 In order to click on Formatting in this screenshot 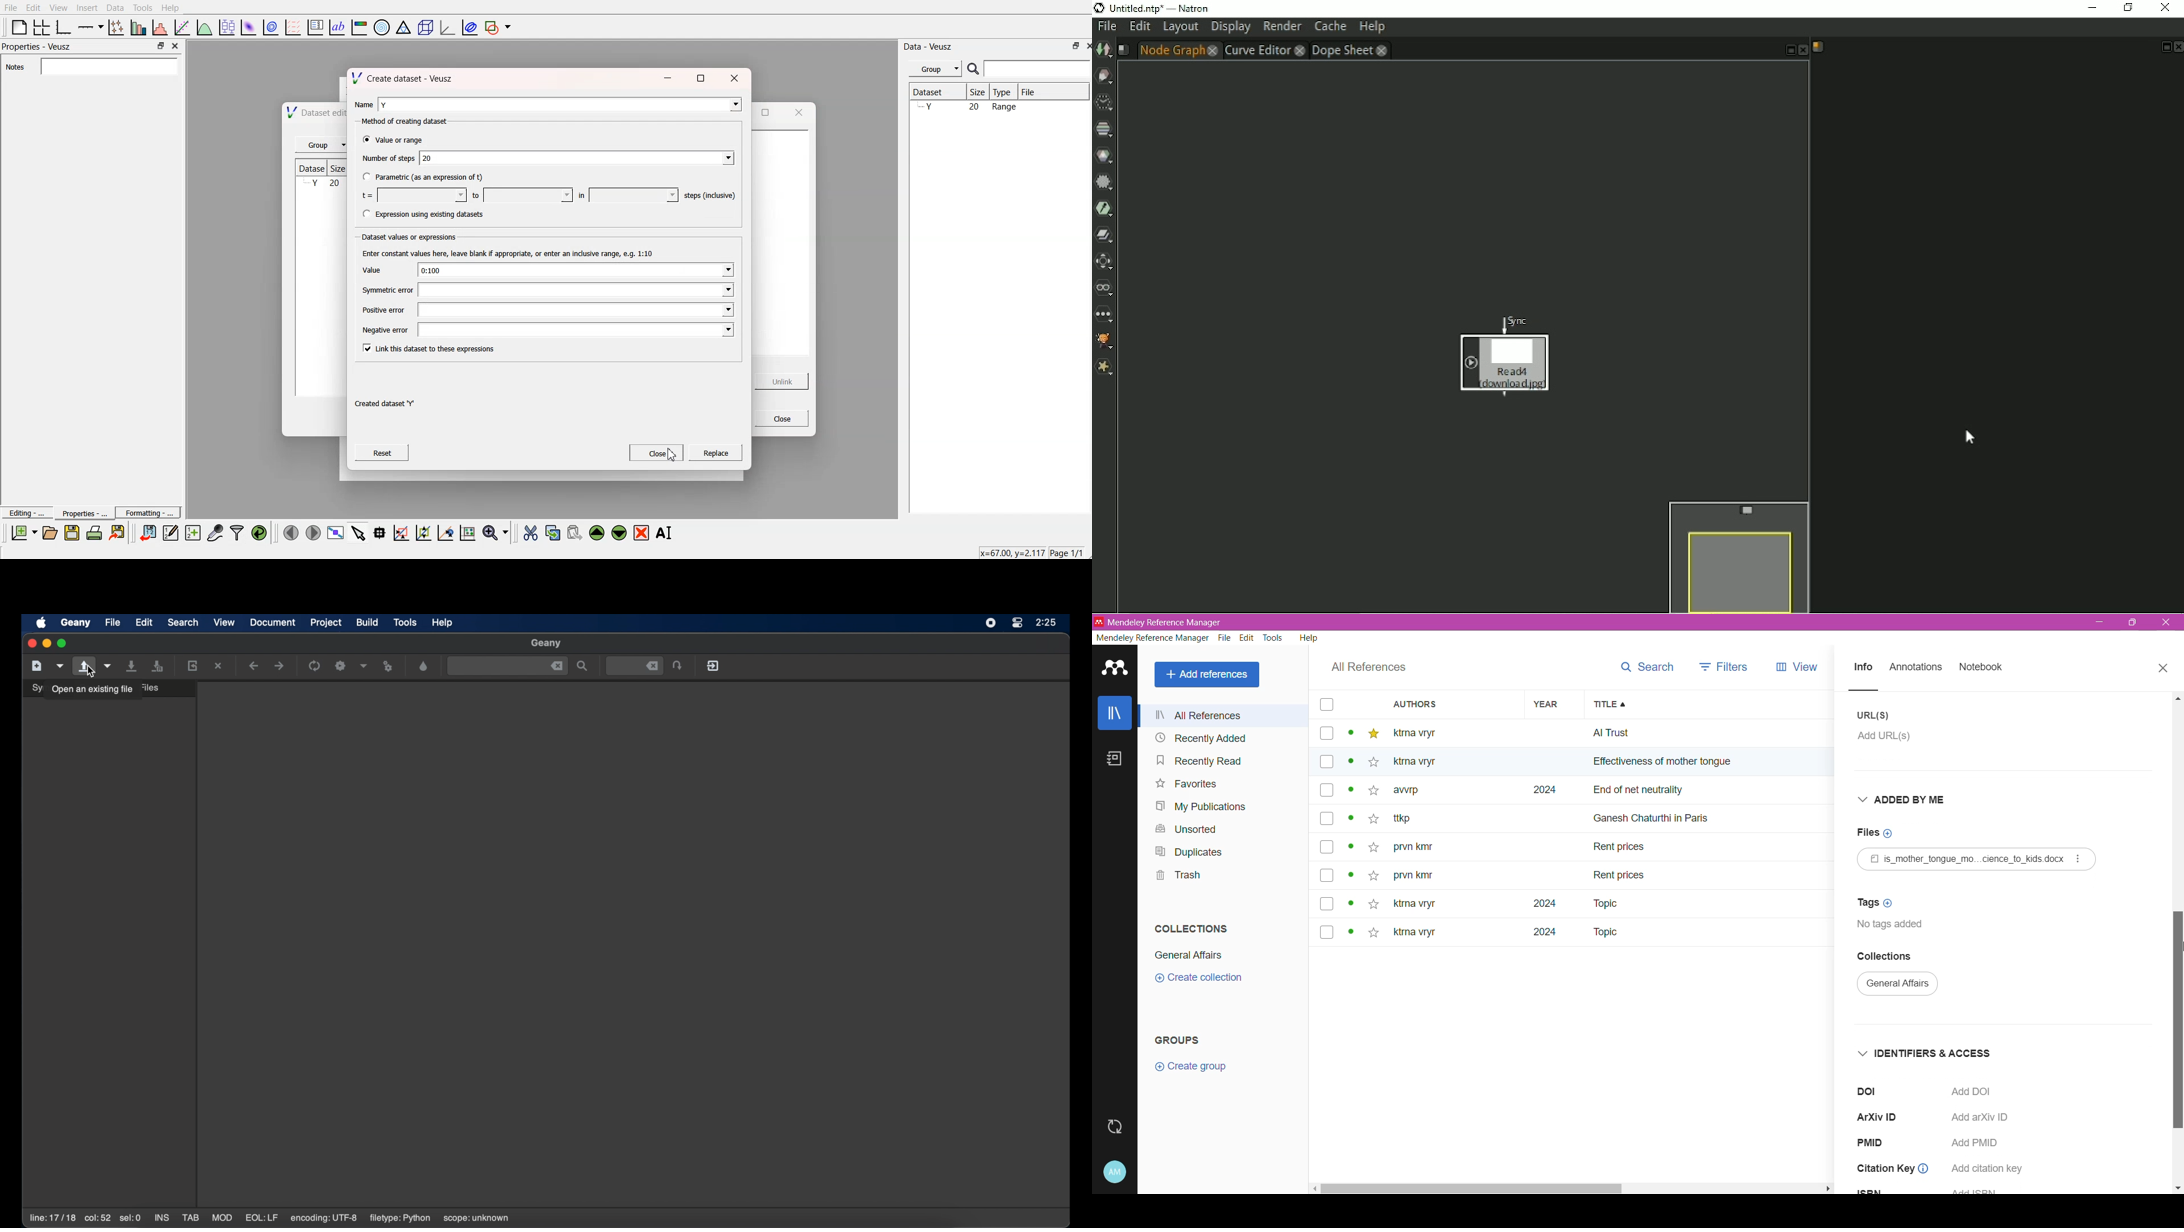, I will do `click(148, 511)`.